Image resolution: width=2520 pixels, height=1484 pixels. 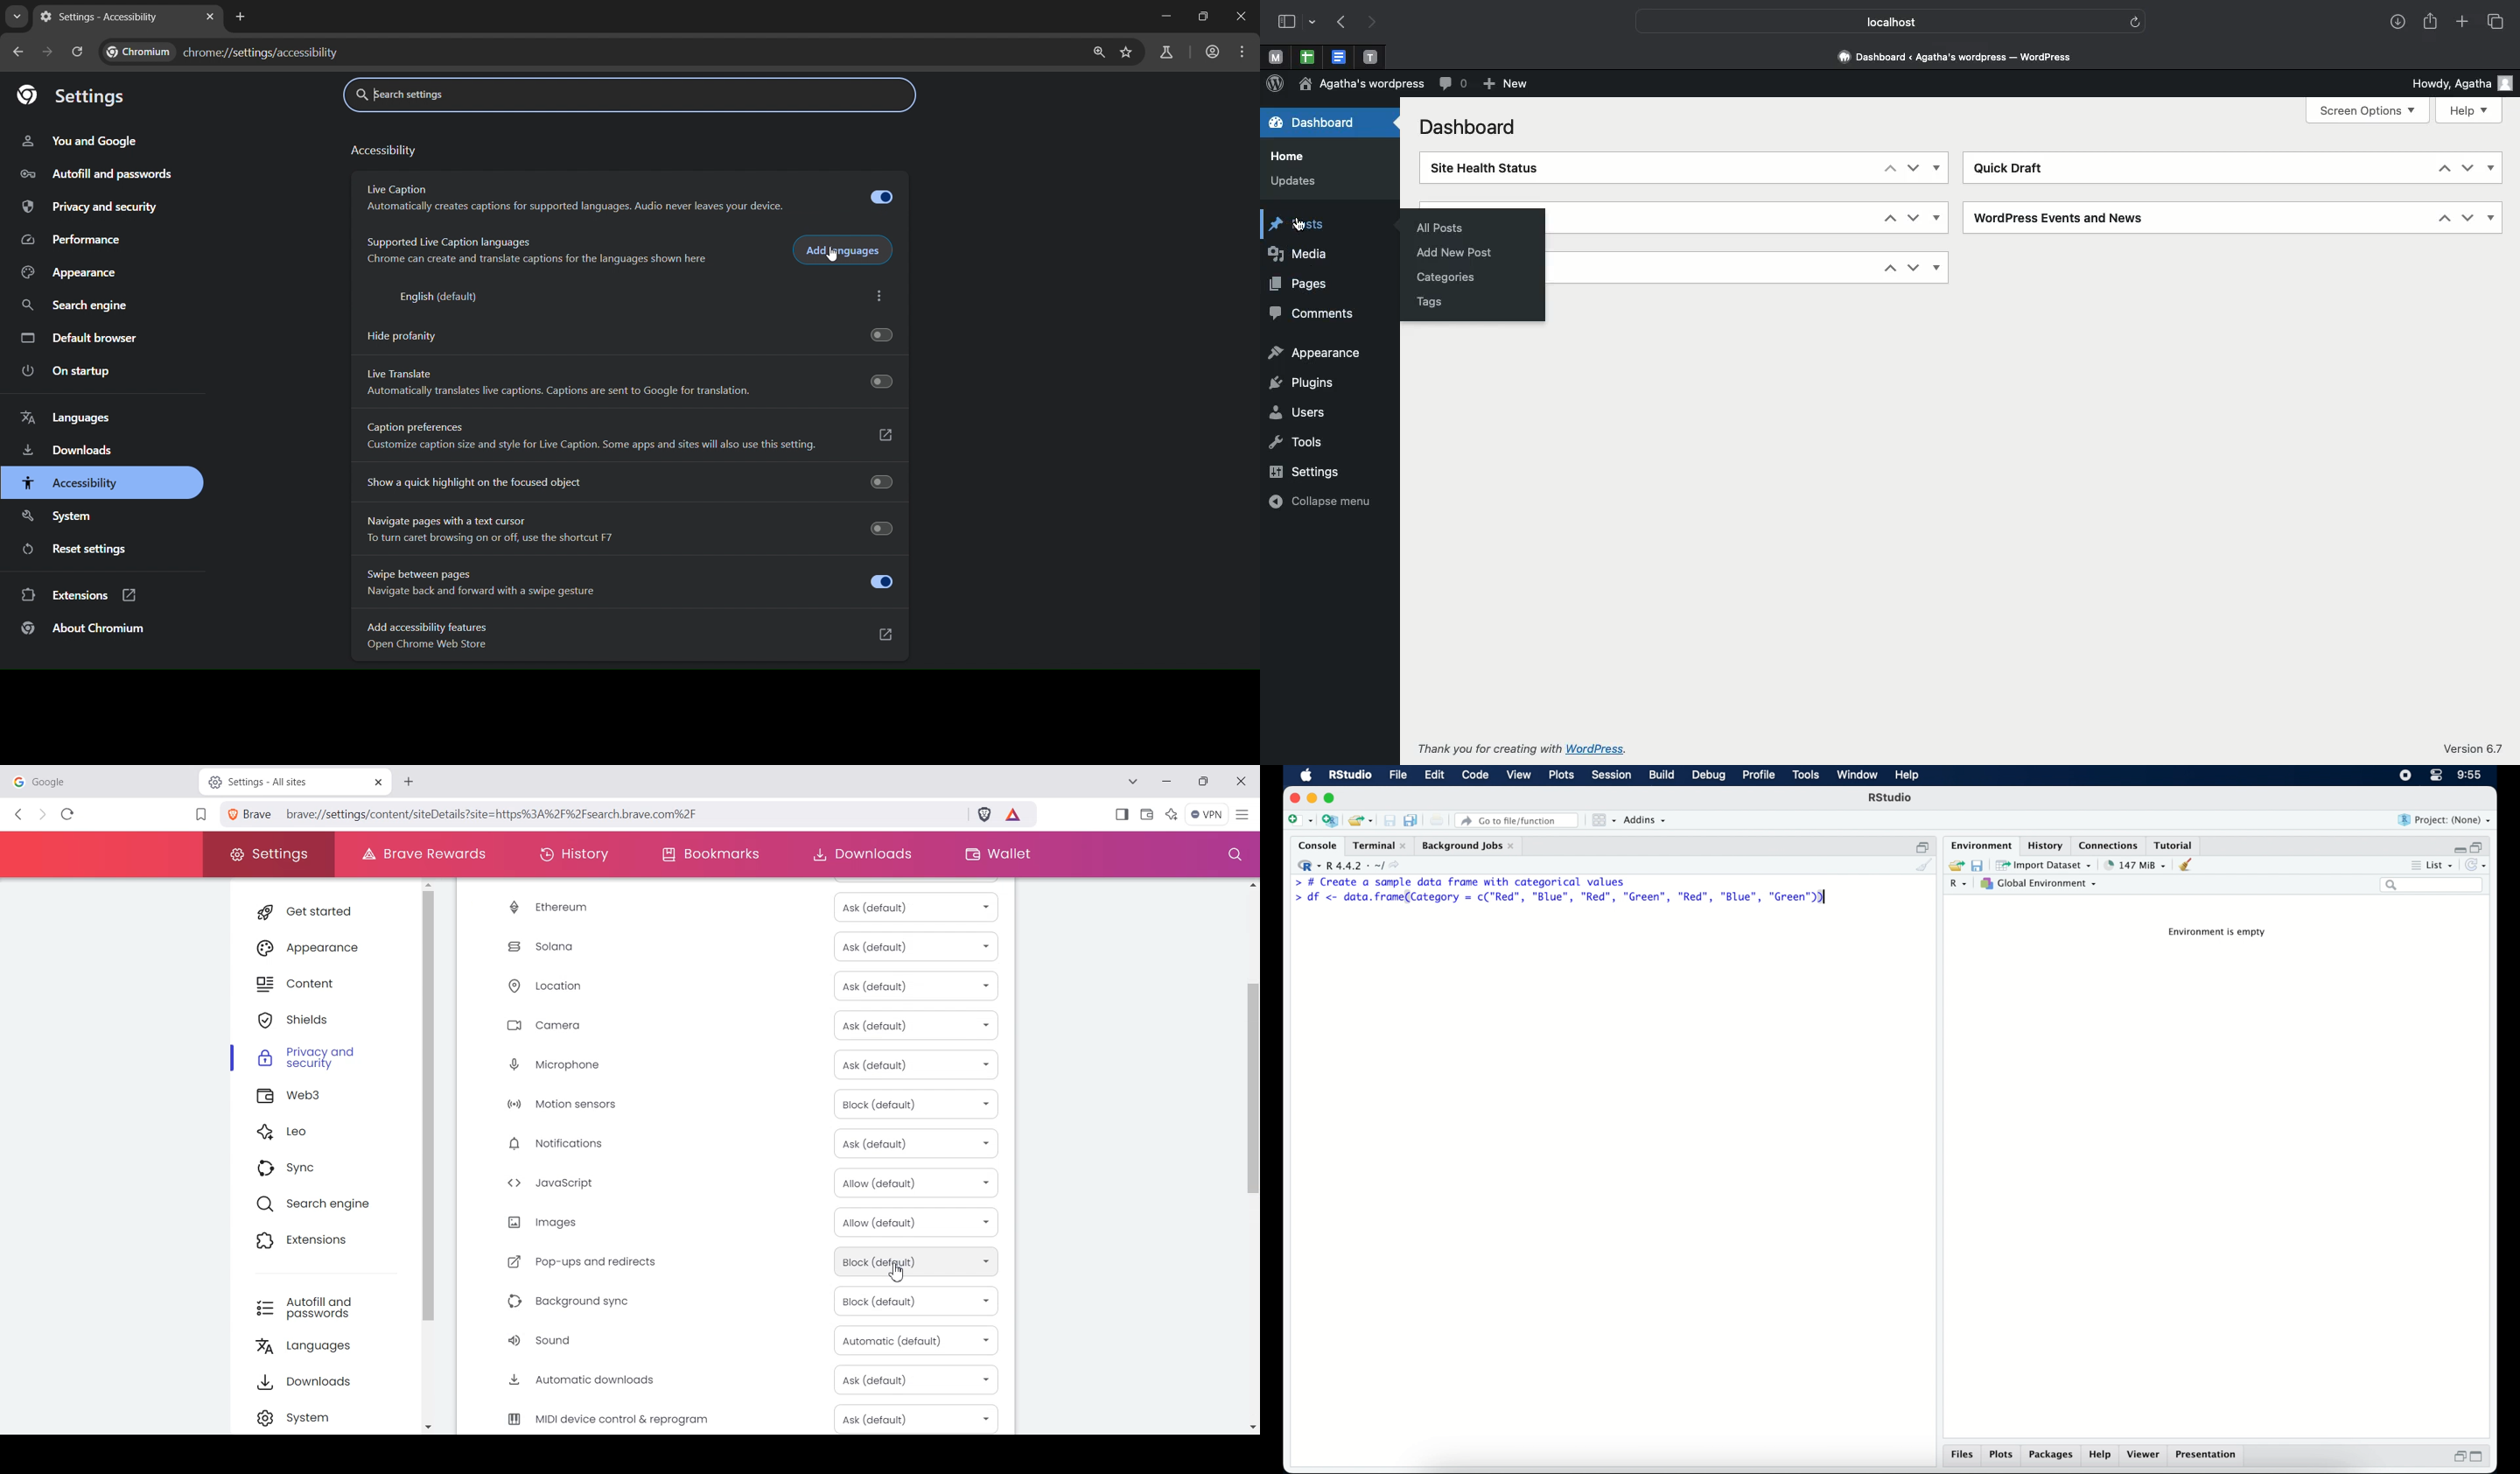 What do you see at coordinates (2062, 218) in the screenshot?
I see `Wordpress events and news` at bounding box center [2062, 218].